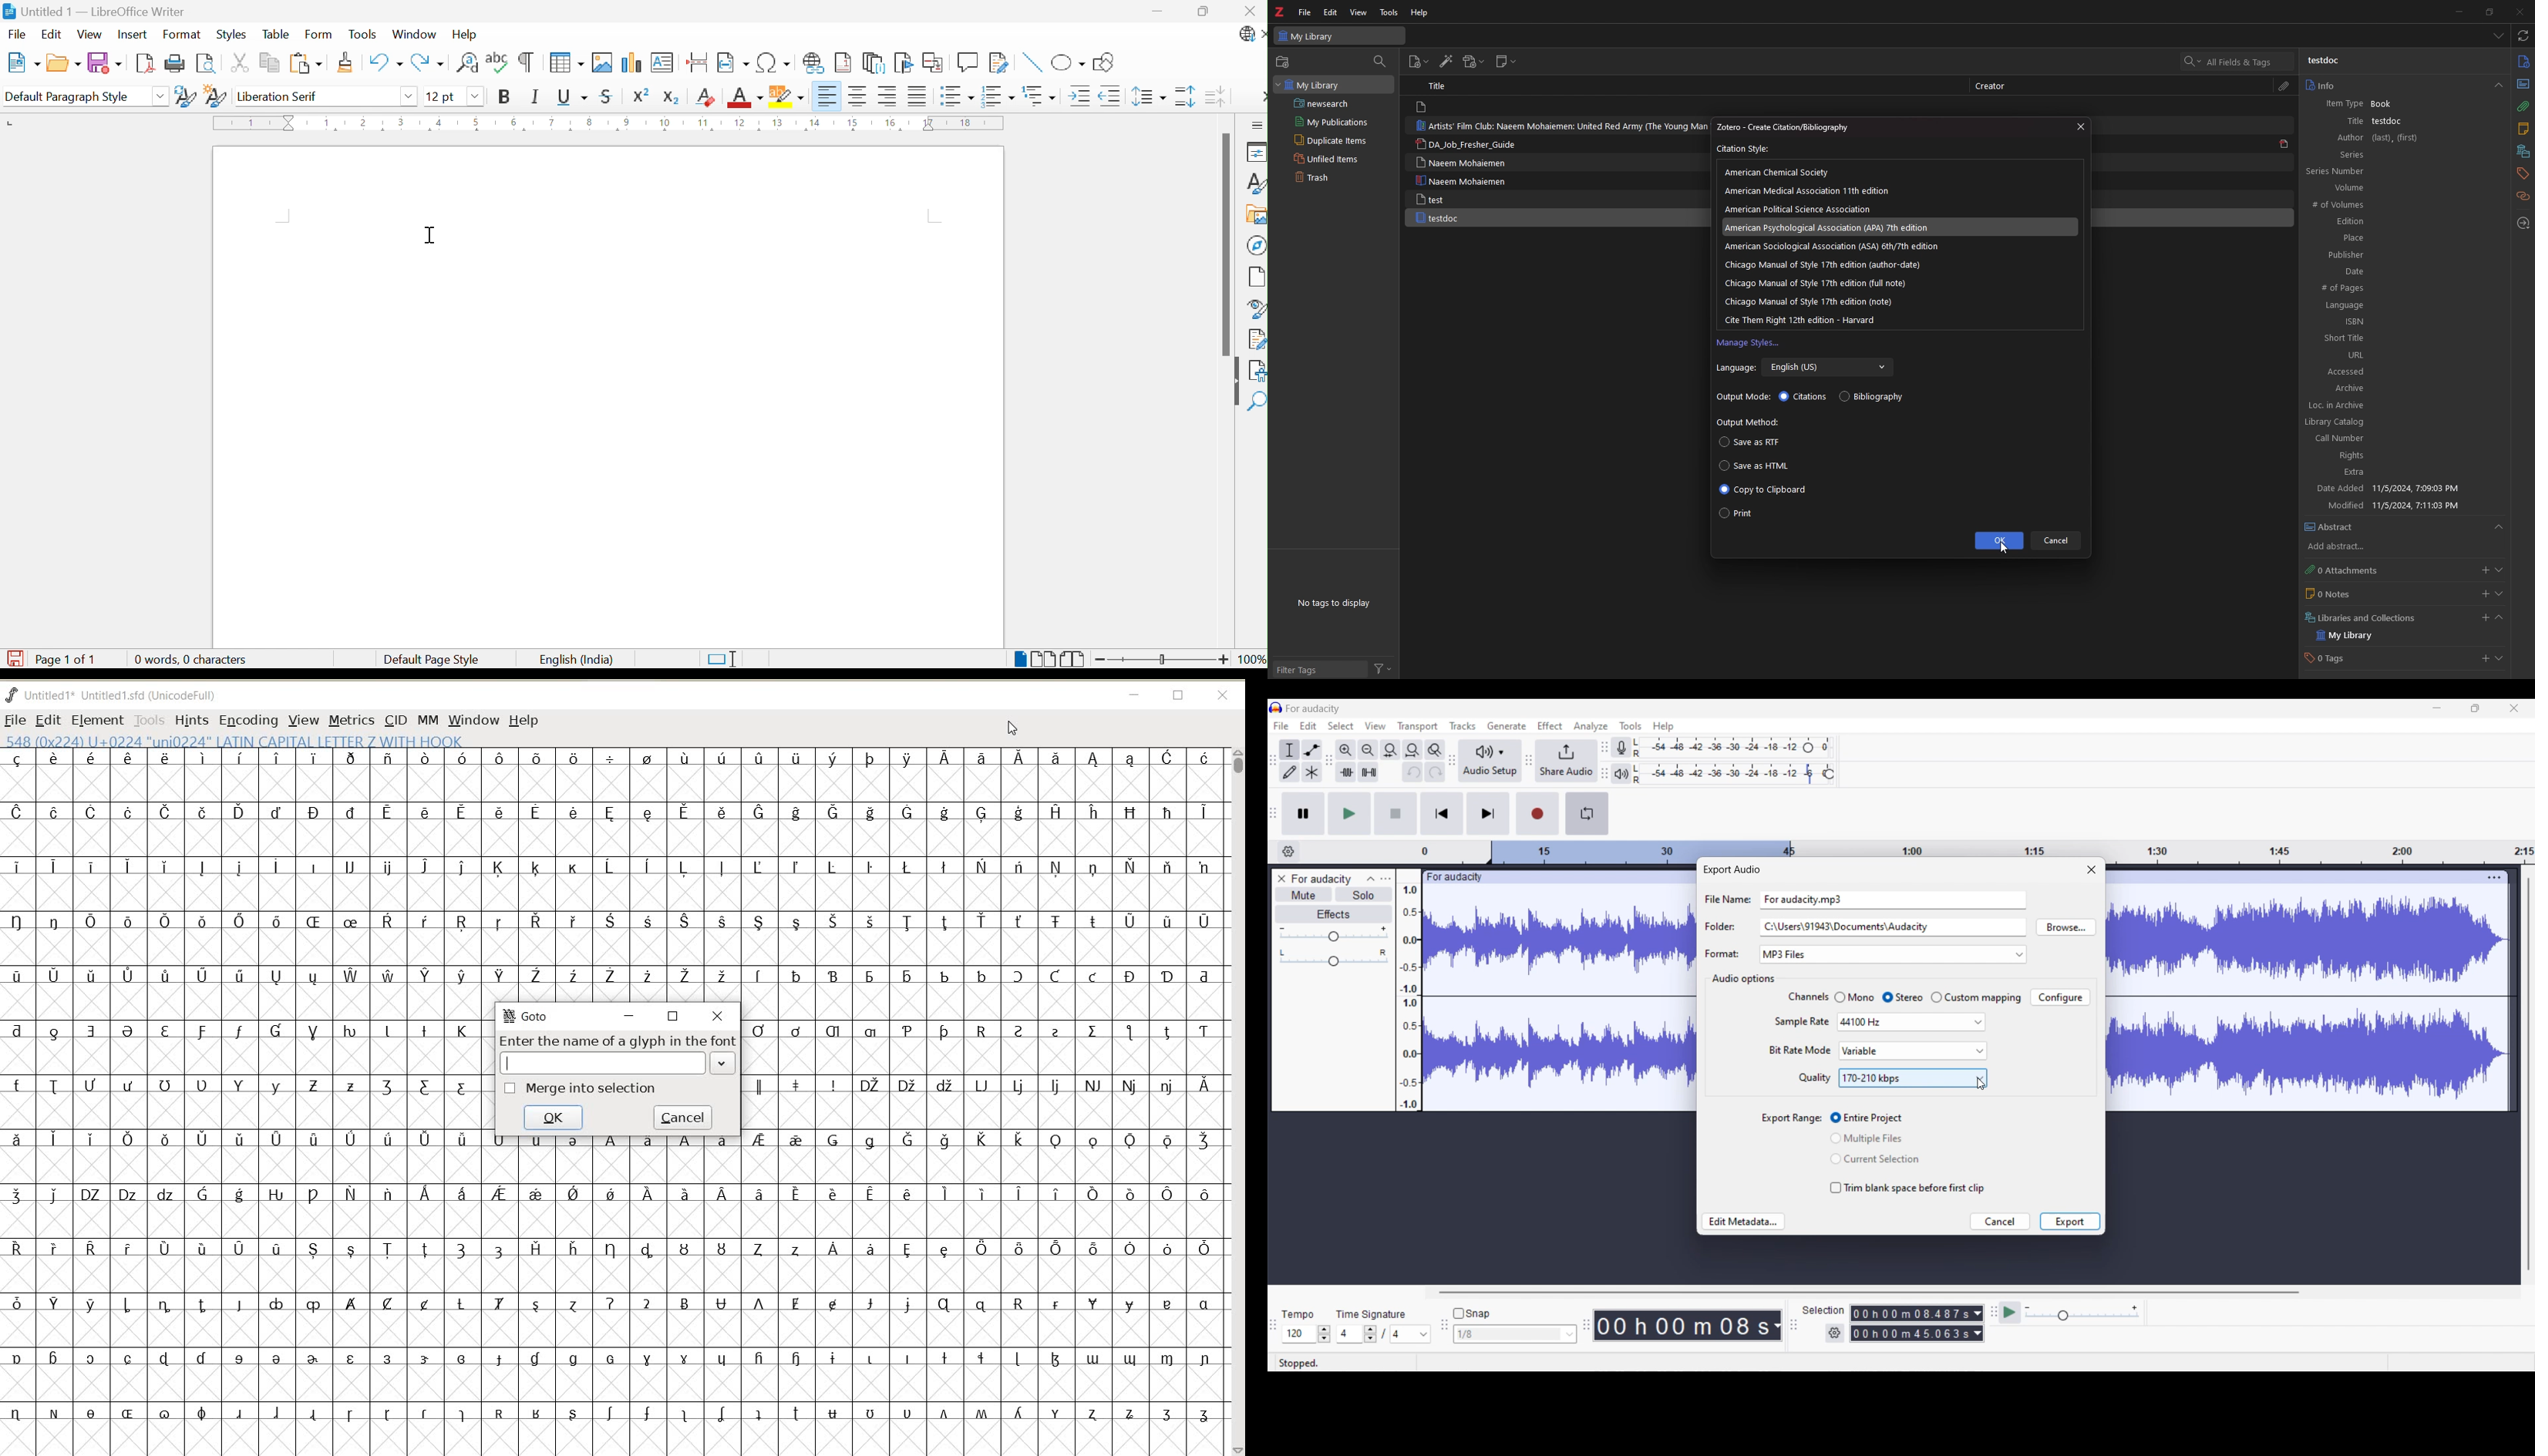 The width and height of the screenshot is (2548, 1456). Describe the element at coordinates (2501, 661) in the screenshot. I see `show` at that location.